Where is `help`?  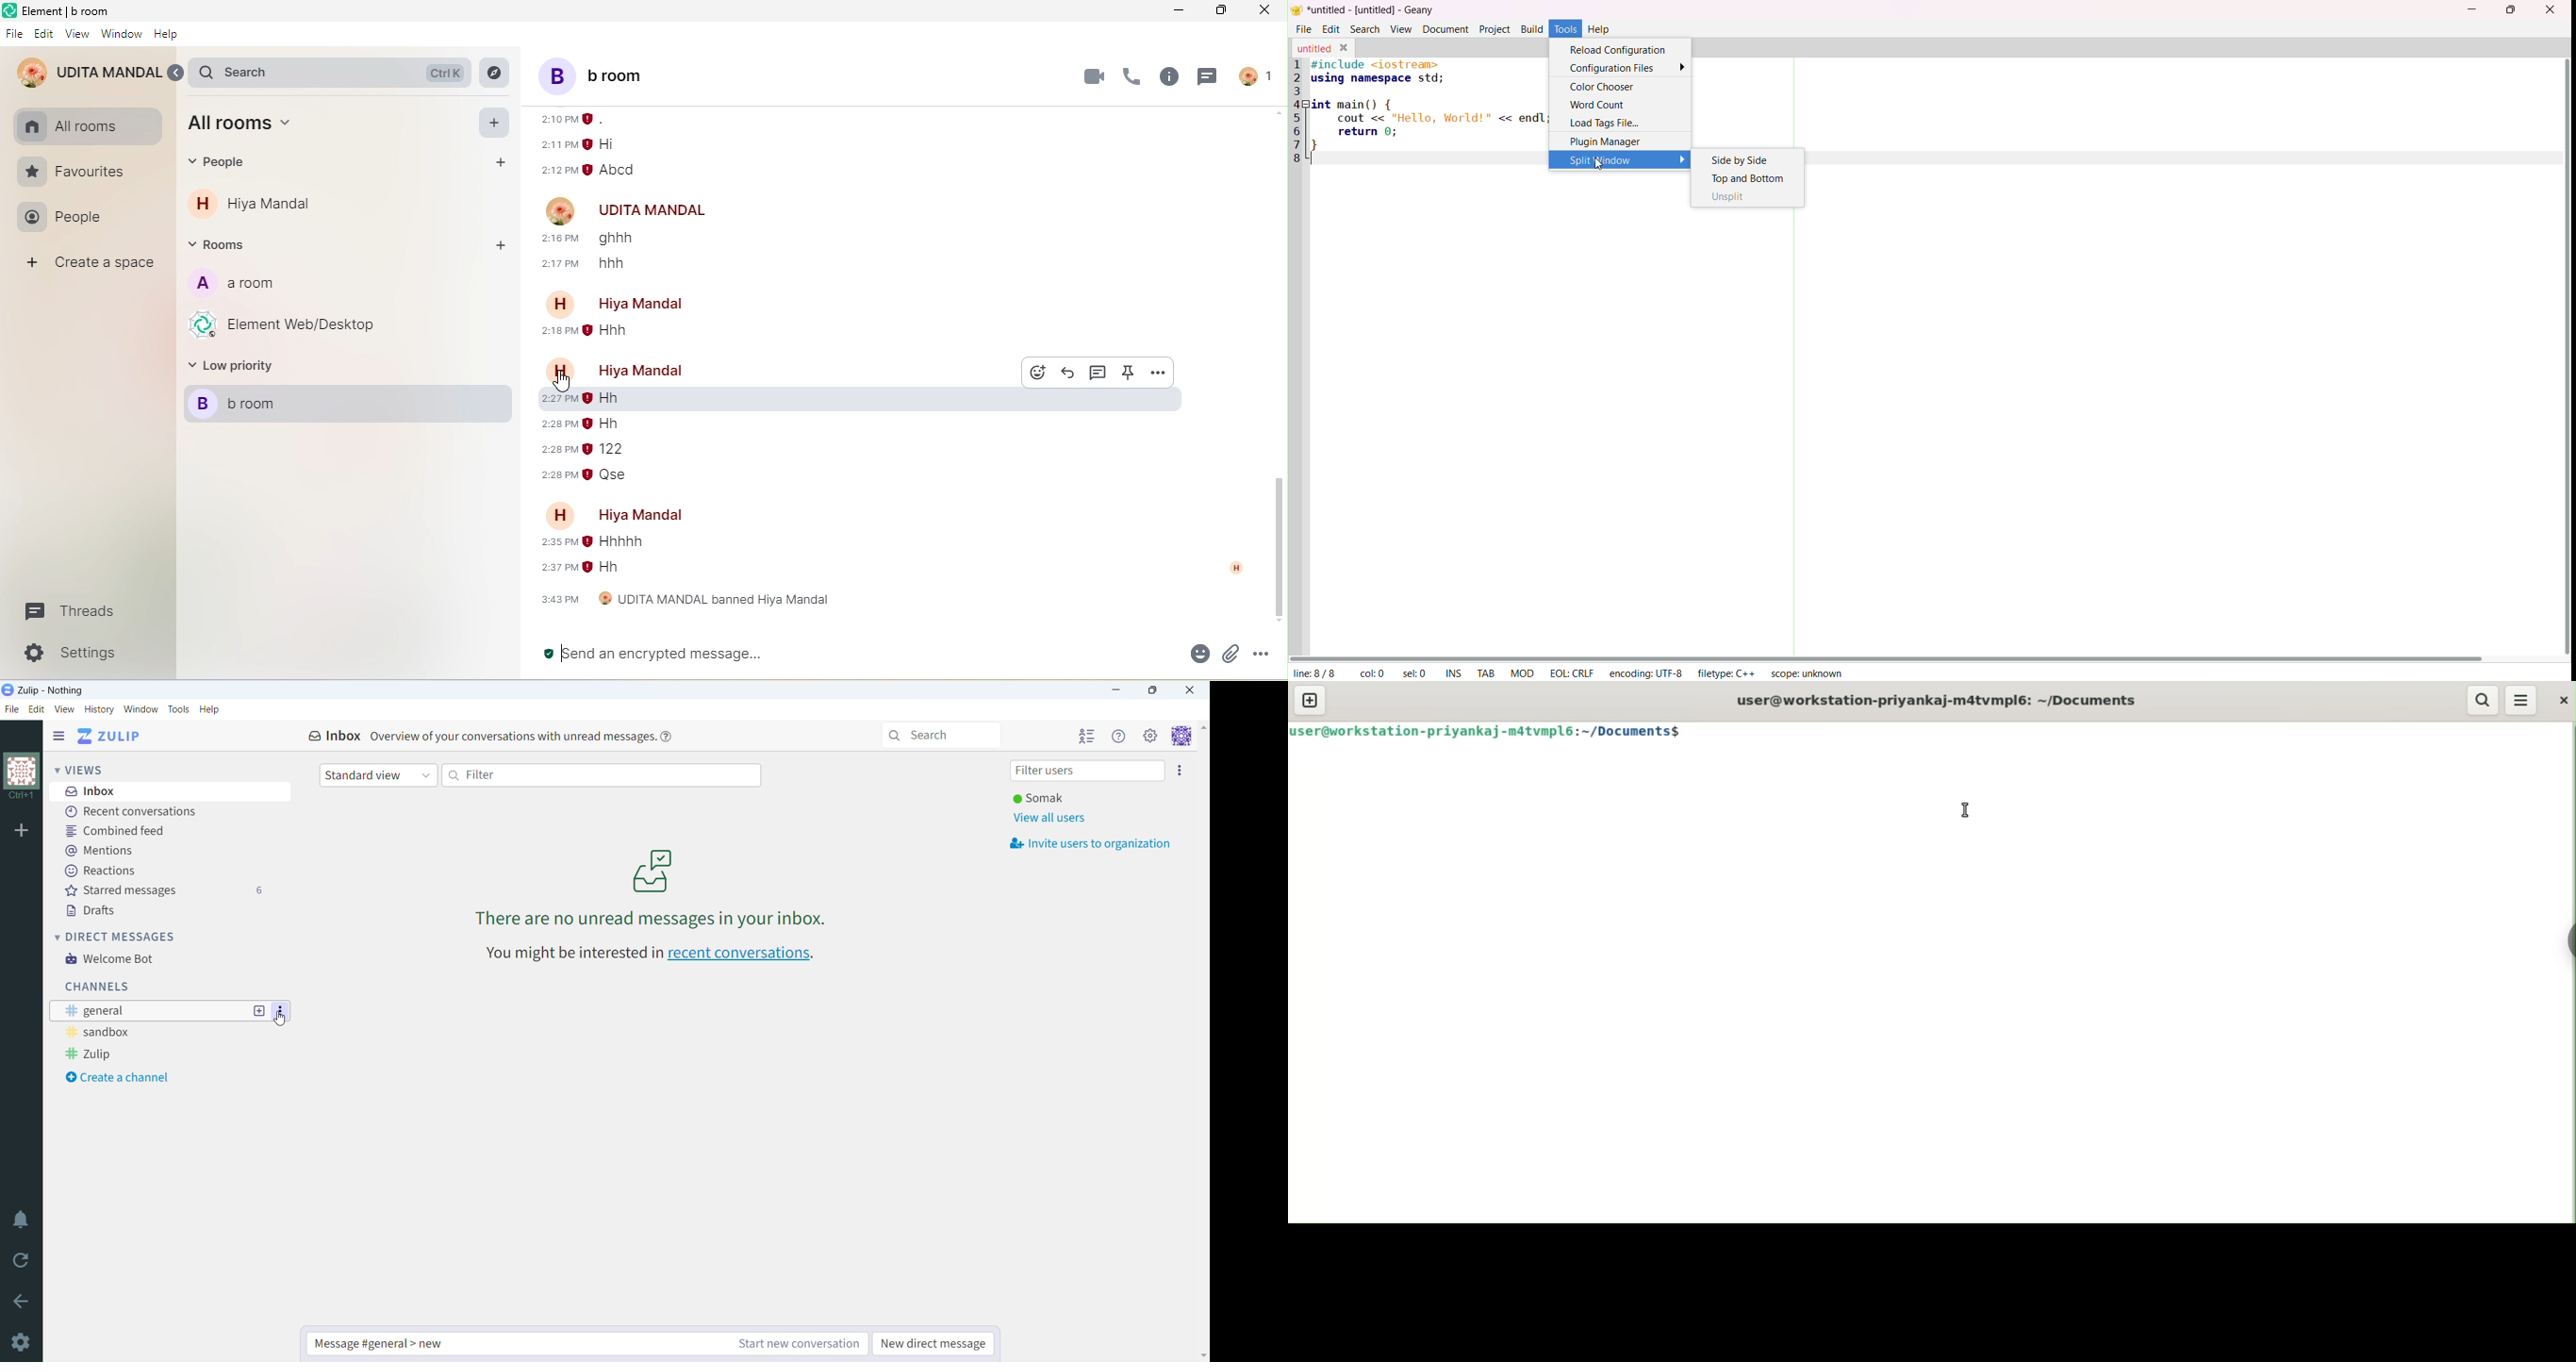
help is located at coordinates (667, 737).